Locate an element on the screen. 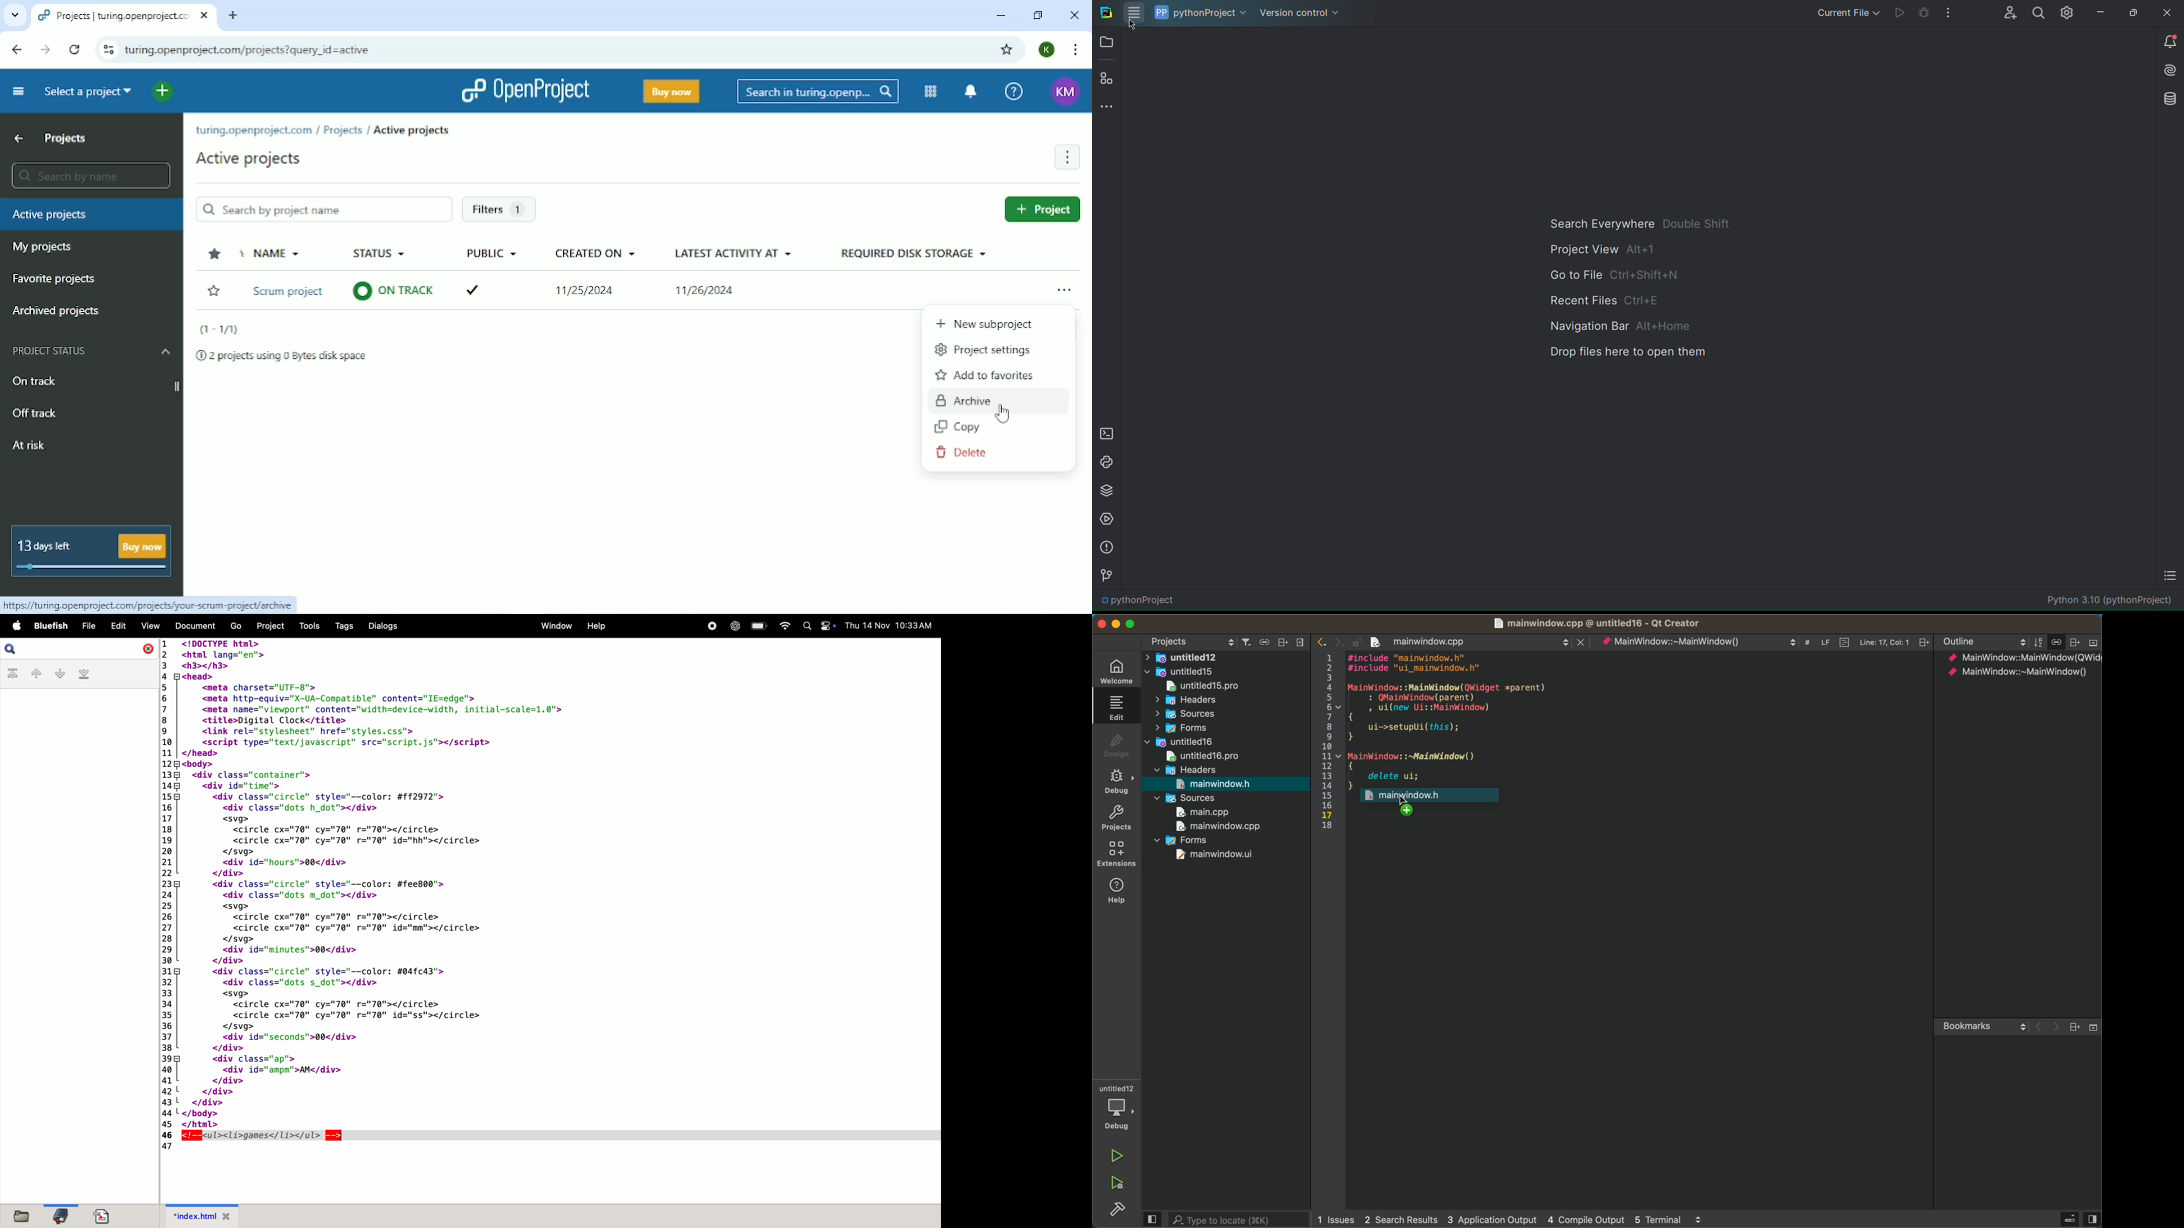 This screenshot has width=2184, height=1232. Add to favorites is located at coordinates (987, 375).